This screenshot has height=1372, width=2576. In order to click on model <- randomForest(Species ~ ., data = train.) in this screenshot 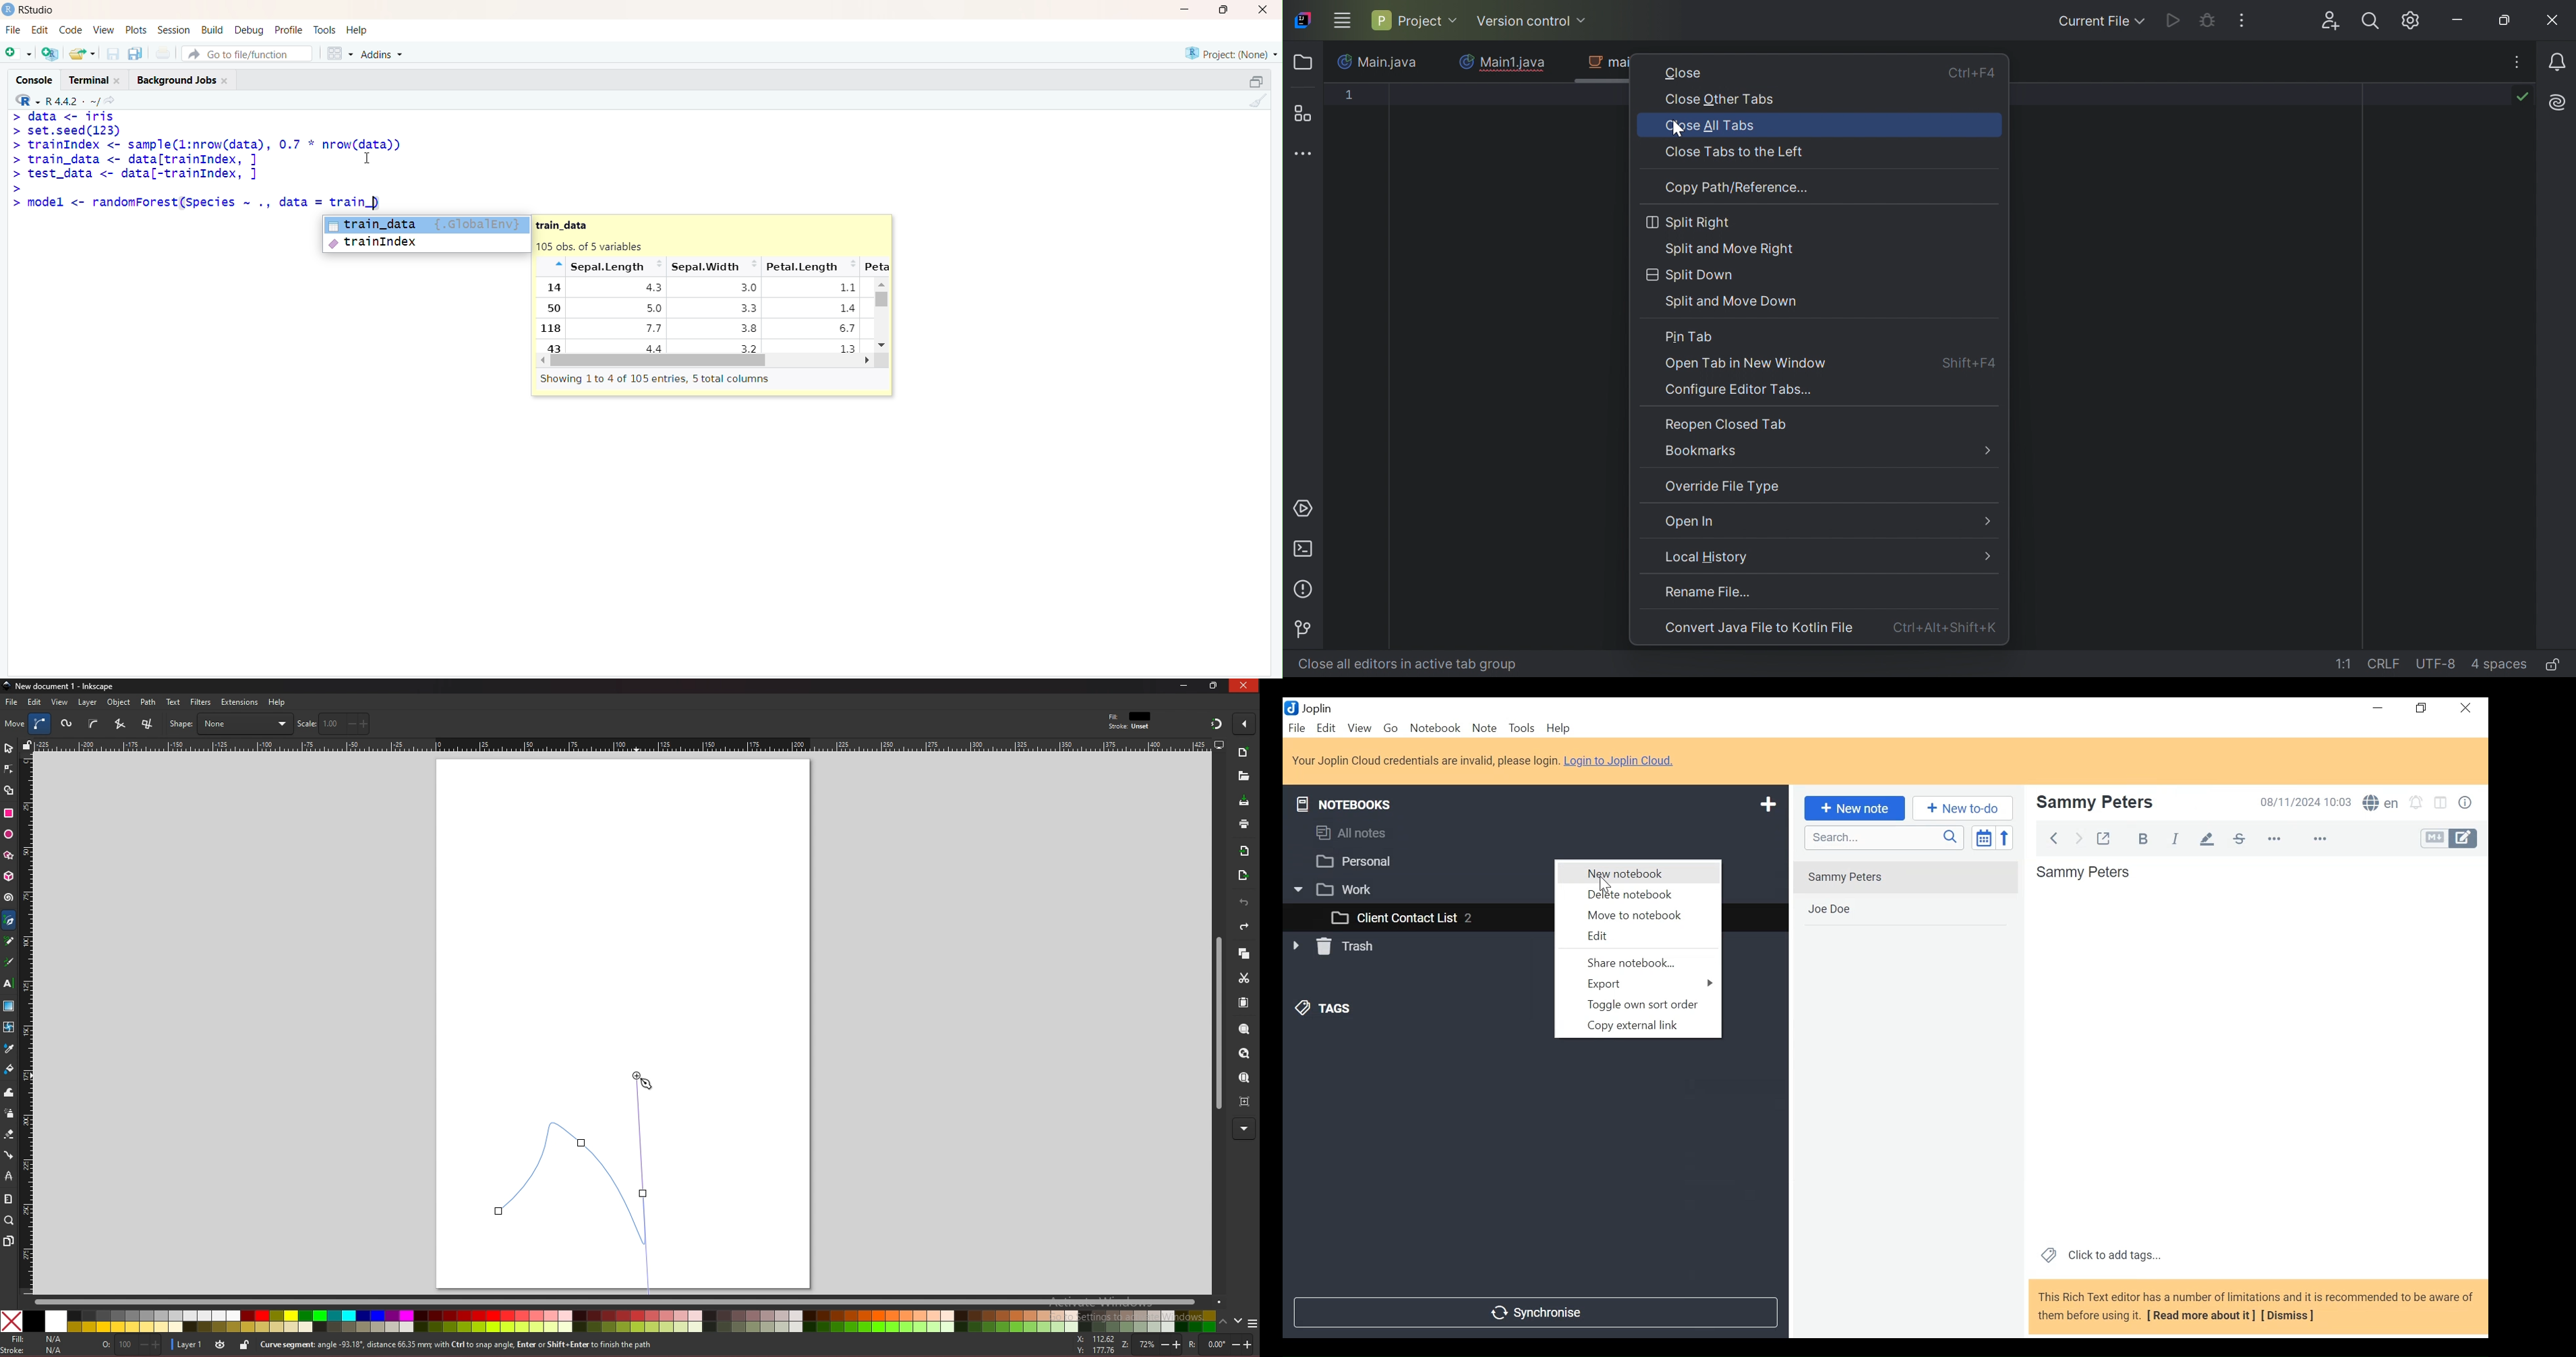, I will do `click(205, 203)`.